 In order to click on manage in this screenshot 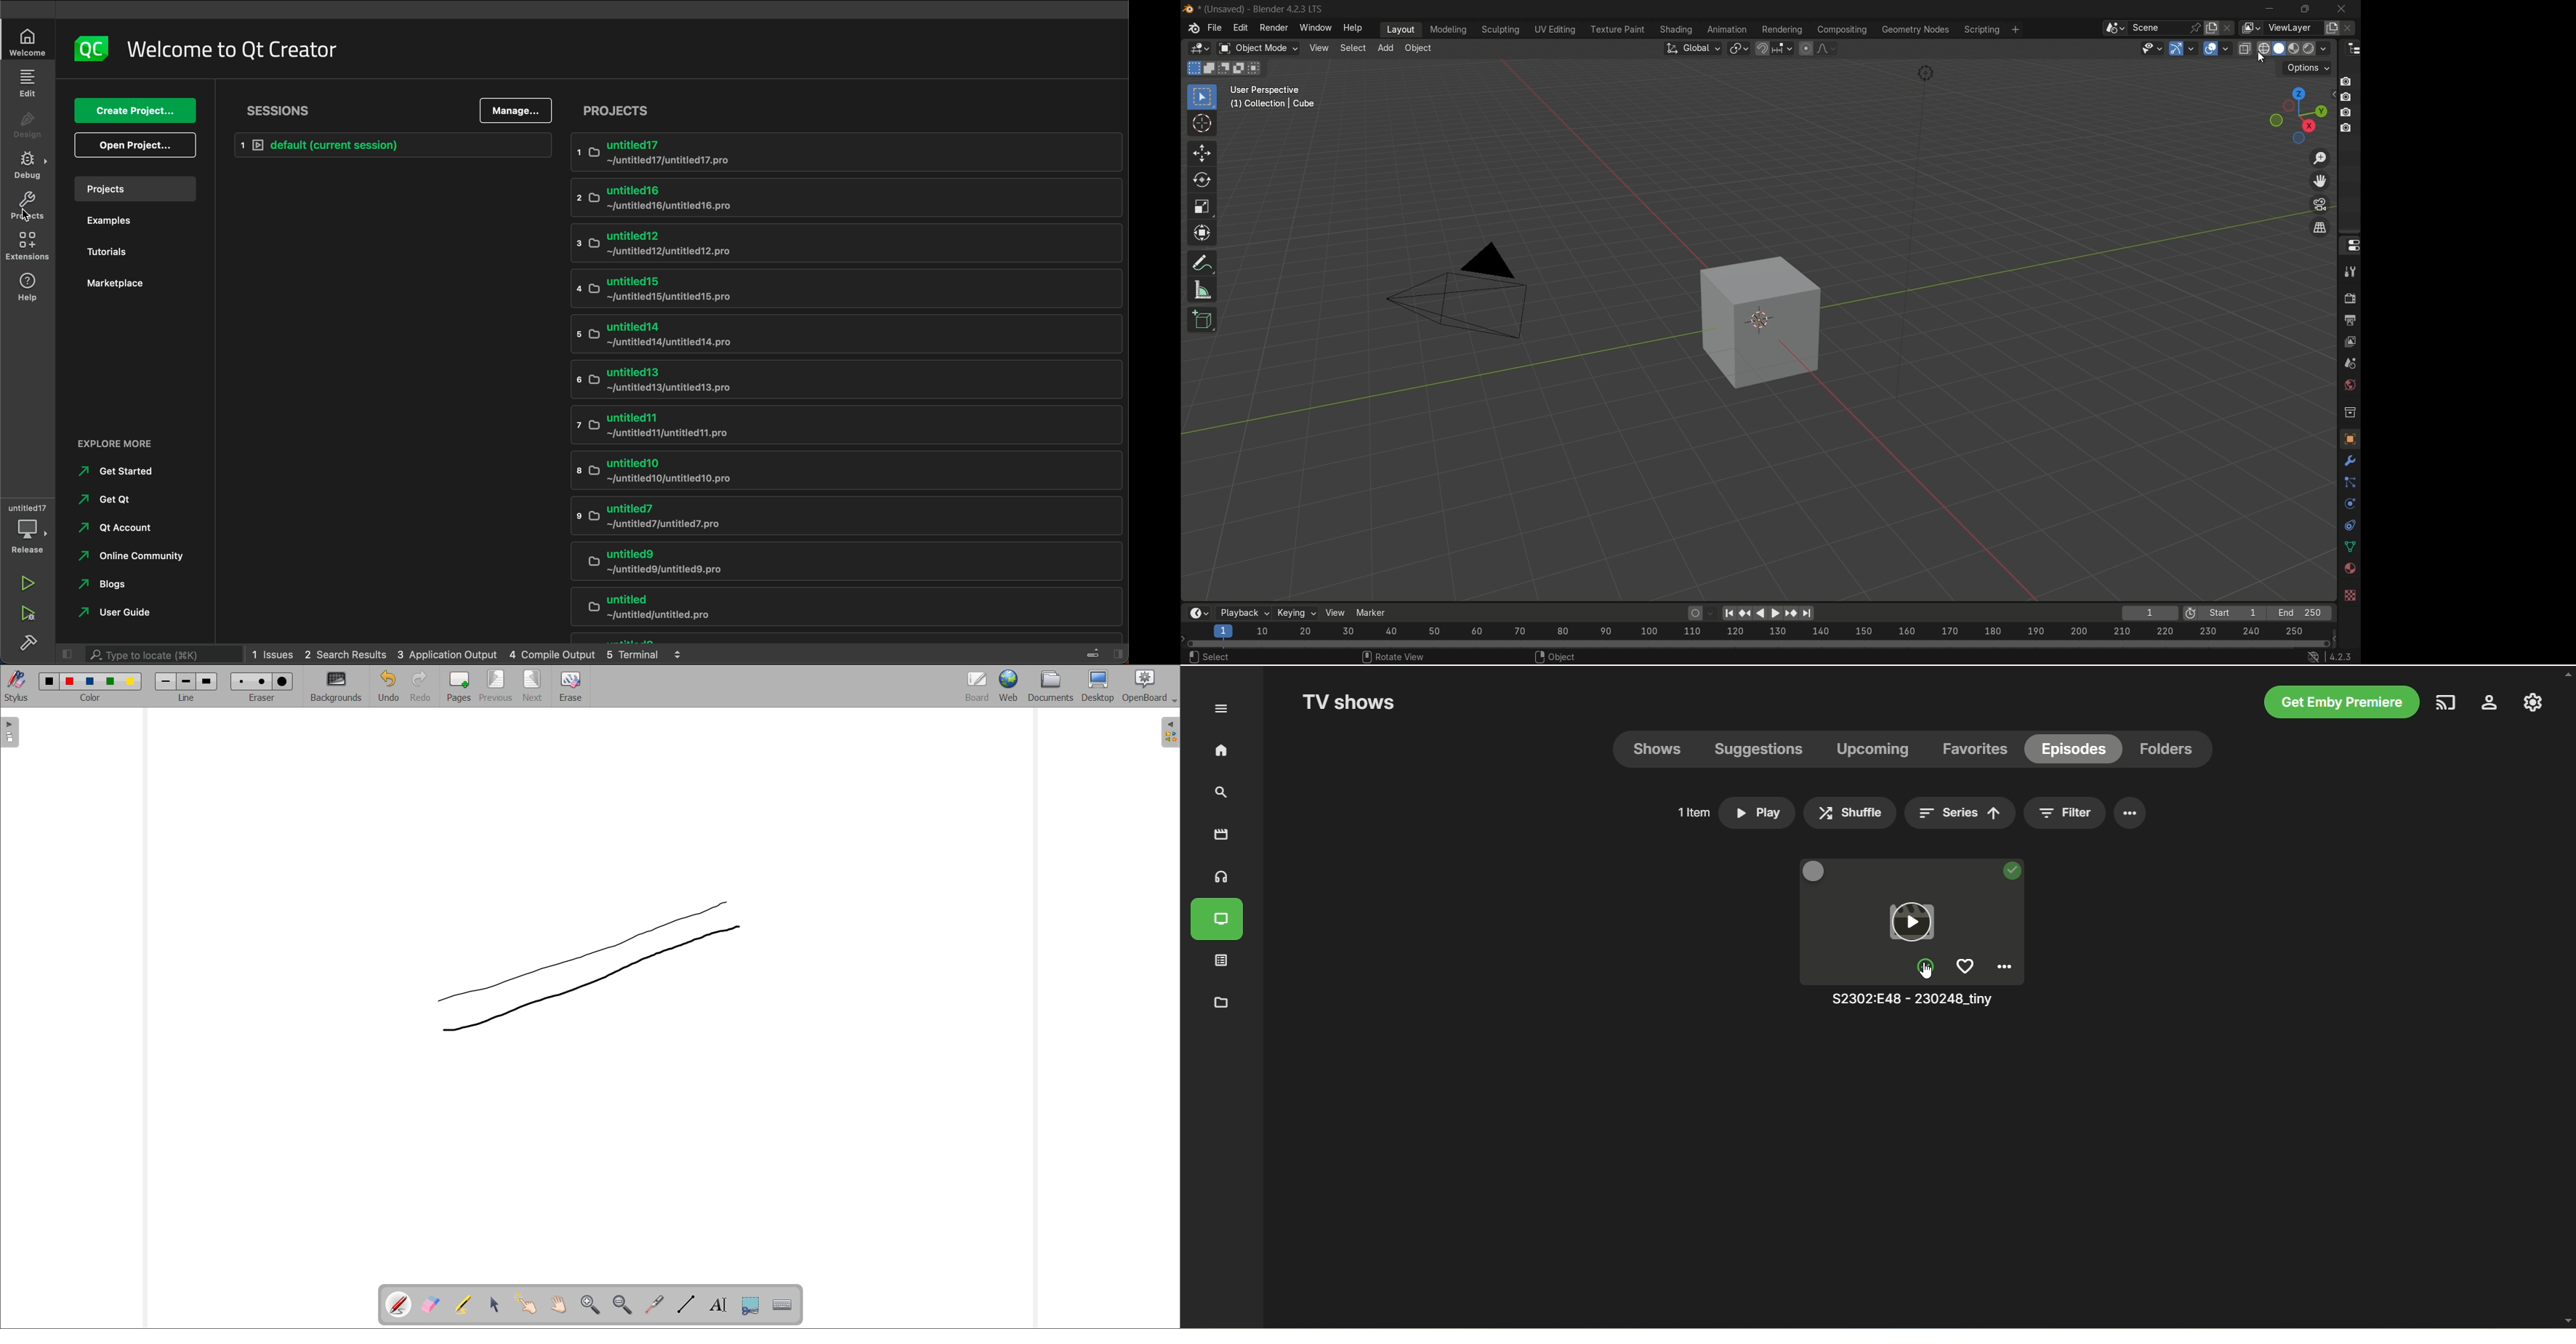, I will do `click(516, 111)`.